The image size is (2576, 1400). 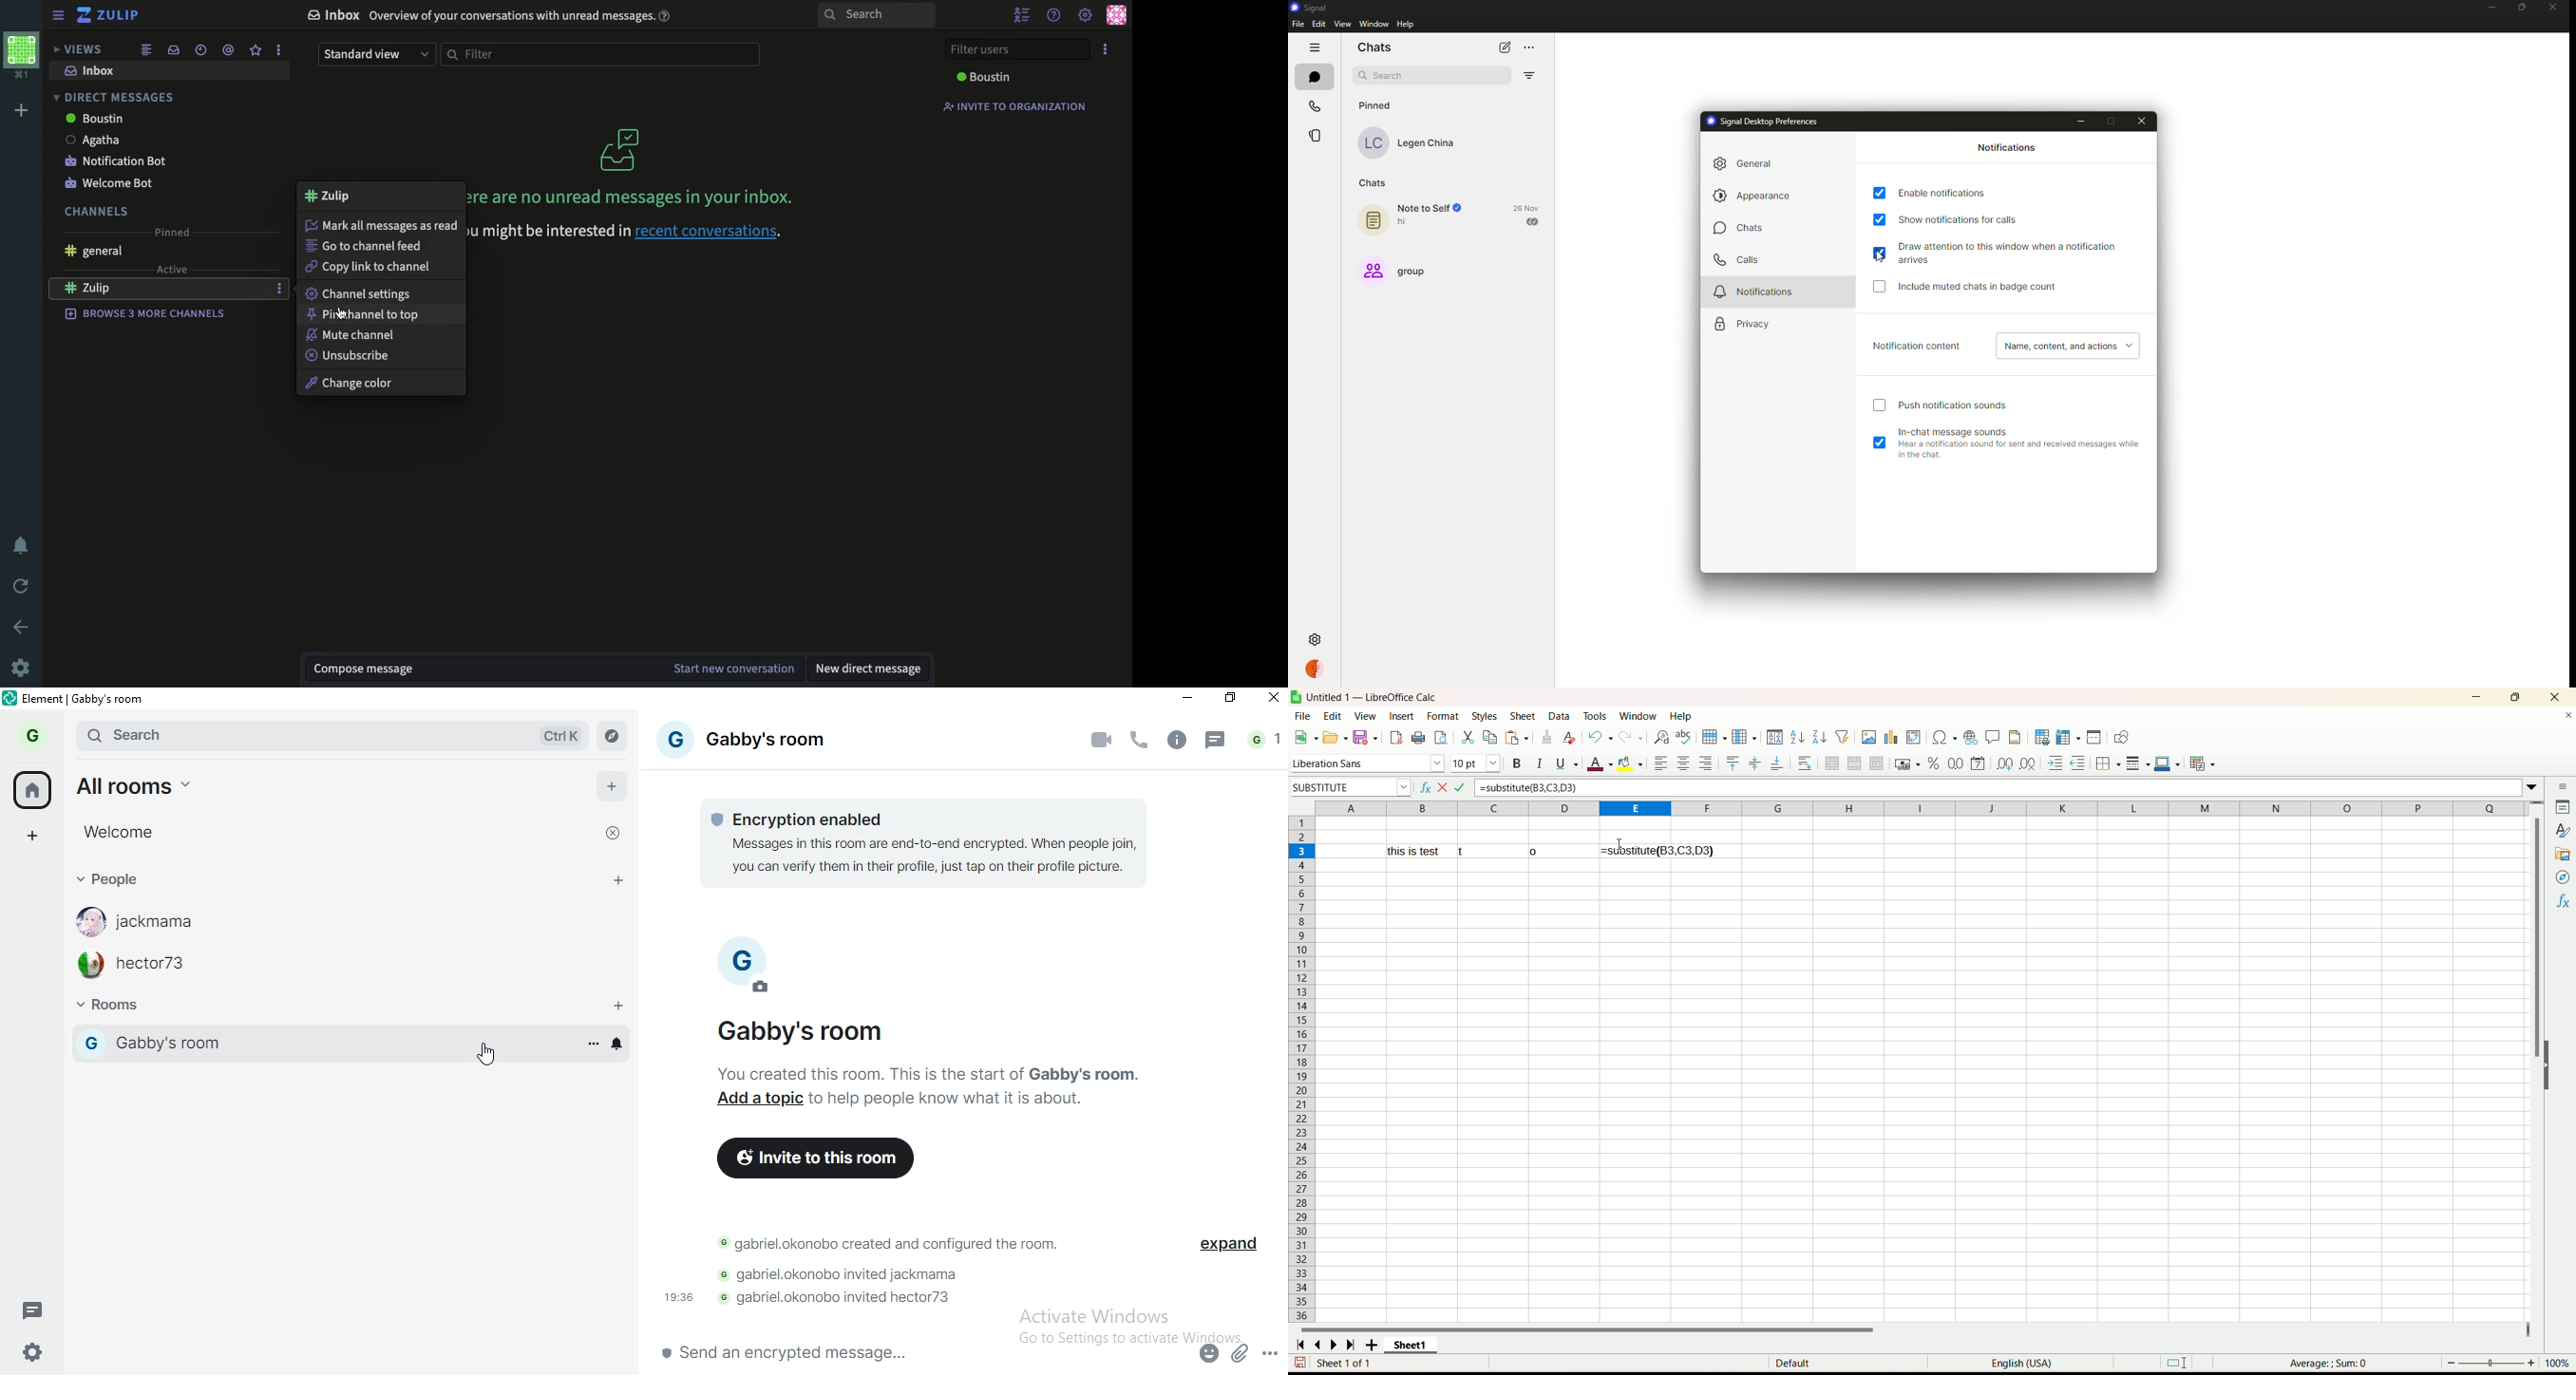 What do you see at coordinates (23, 544) in the screenshot?
I see `notification` at bounding box center [23, 544].